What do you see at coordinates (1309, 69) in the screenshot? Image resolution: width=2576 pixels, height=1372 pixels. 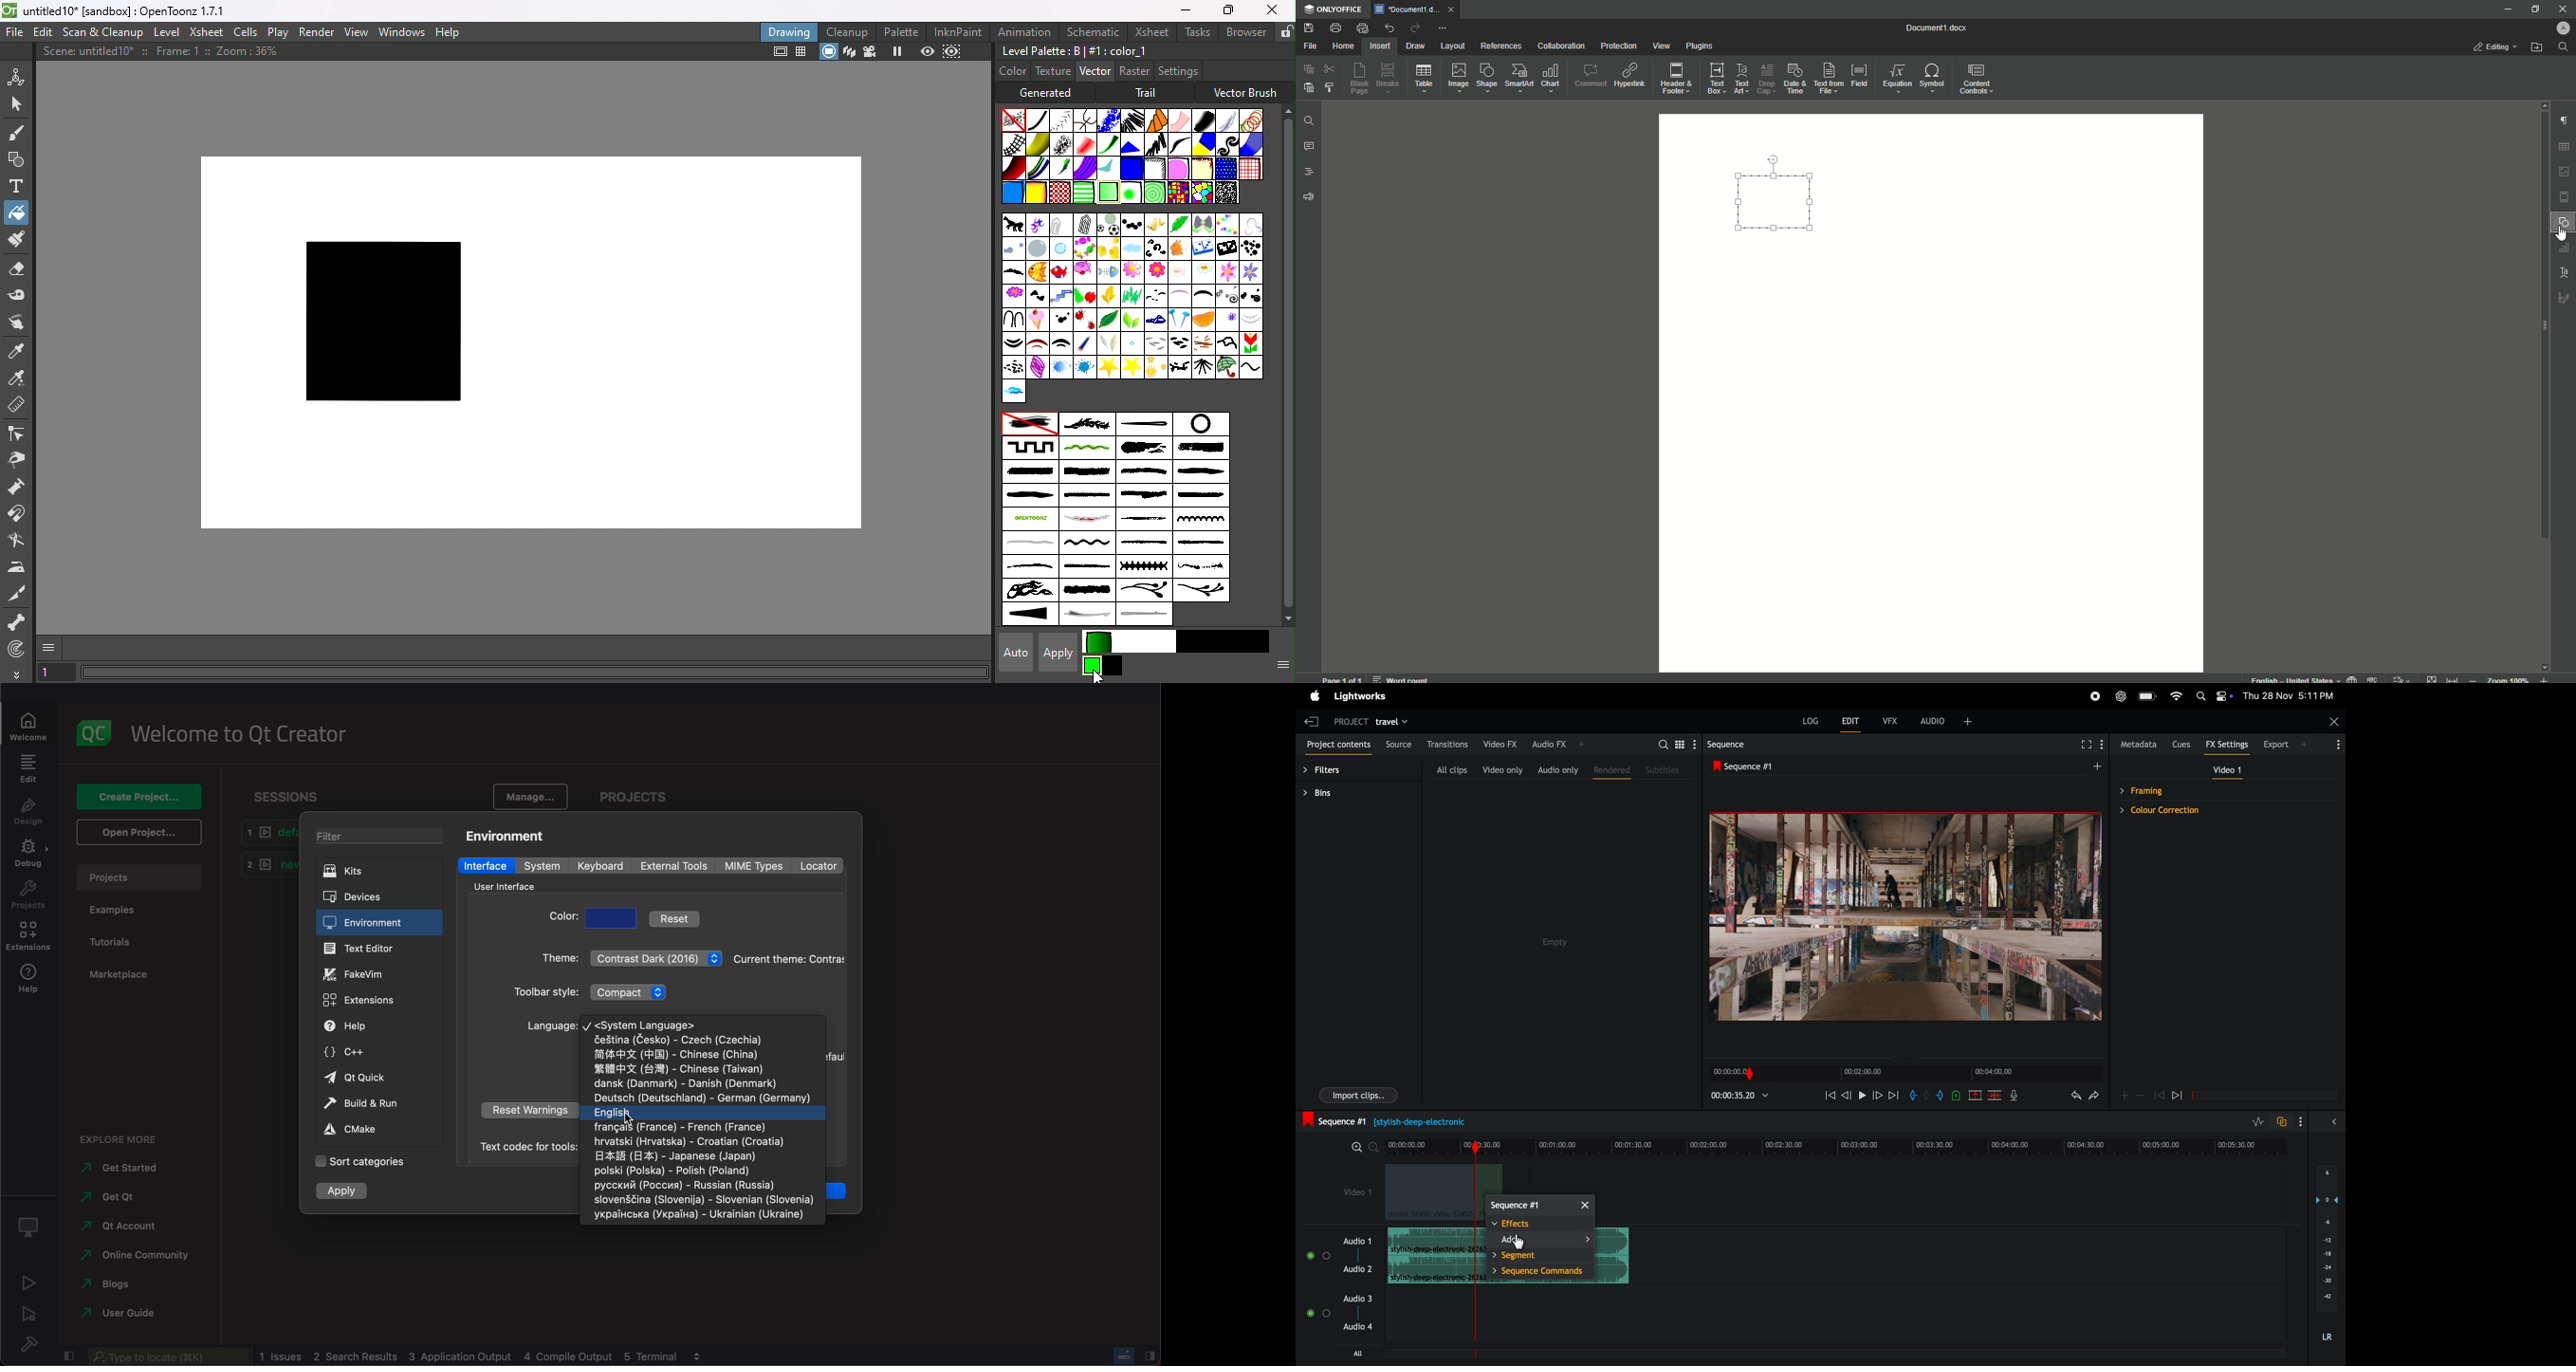 I see `Copy` at bounding box center [1309, 69].